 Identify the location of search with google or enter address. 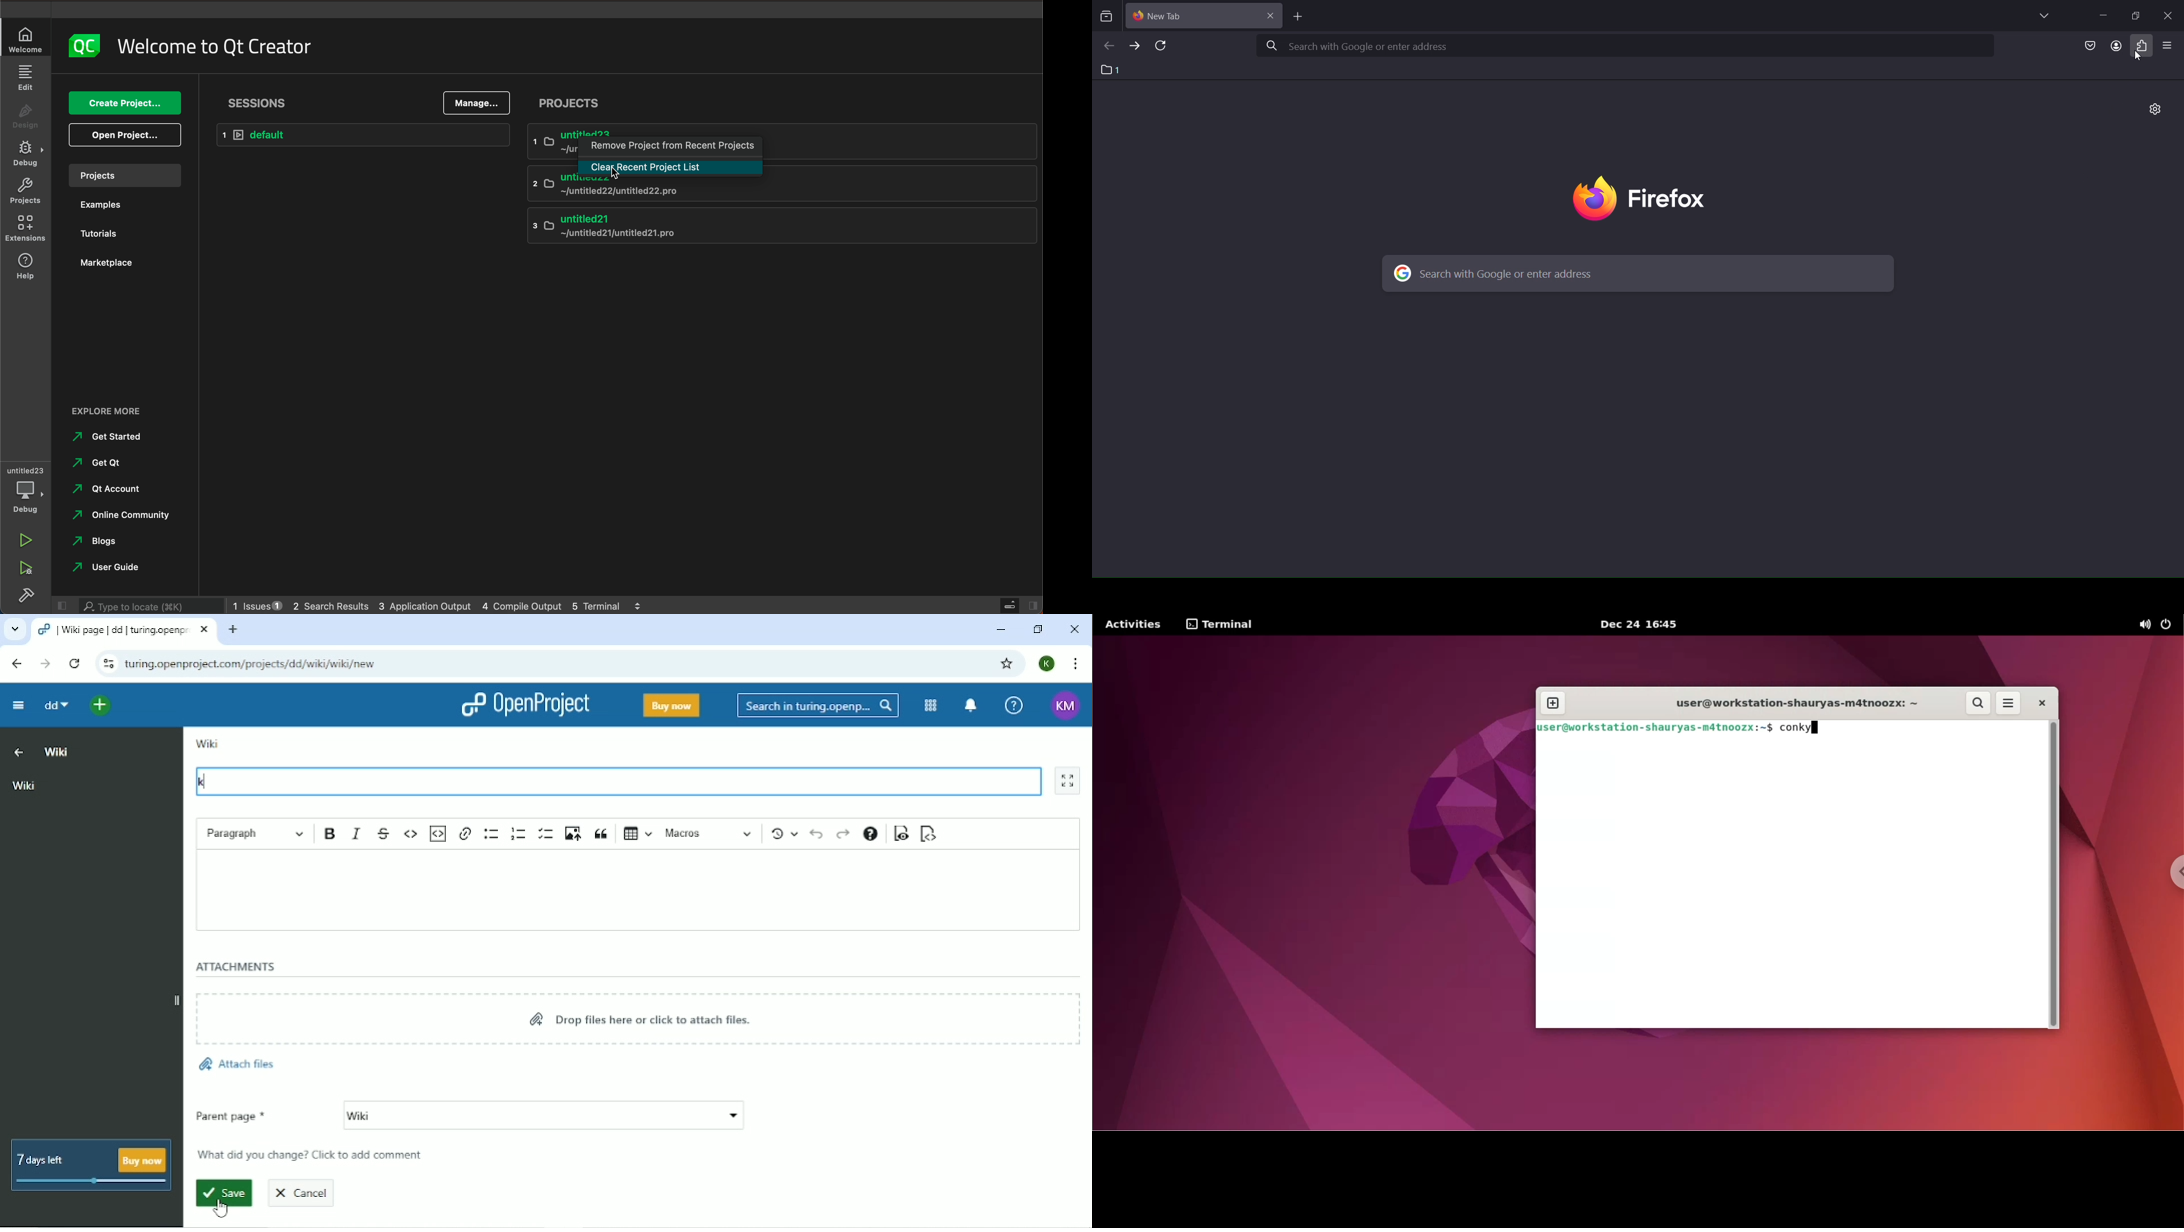
(1624, 45).